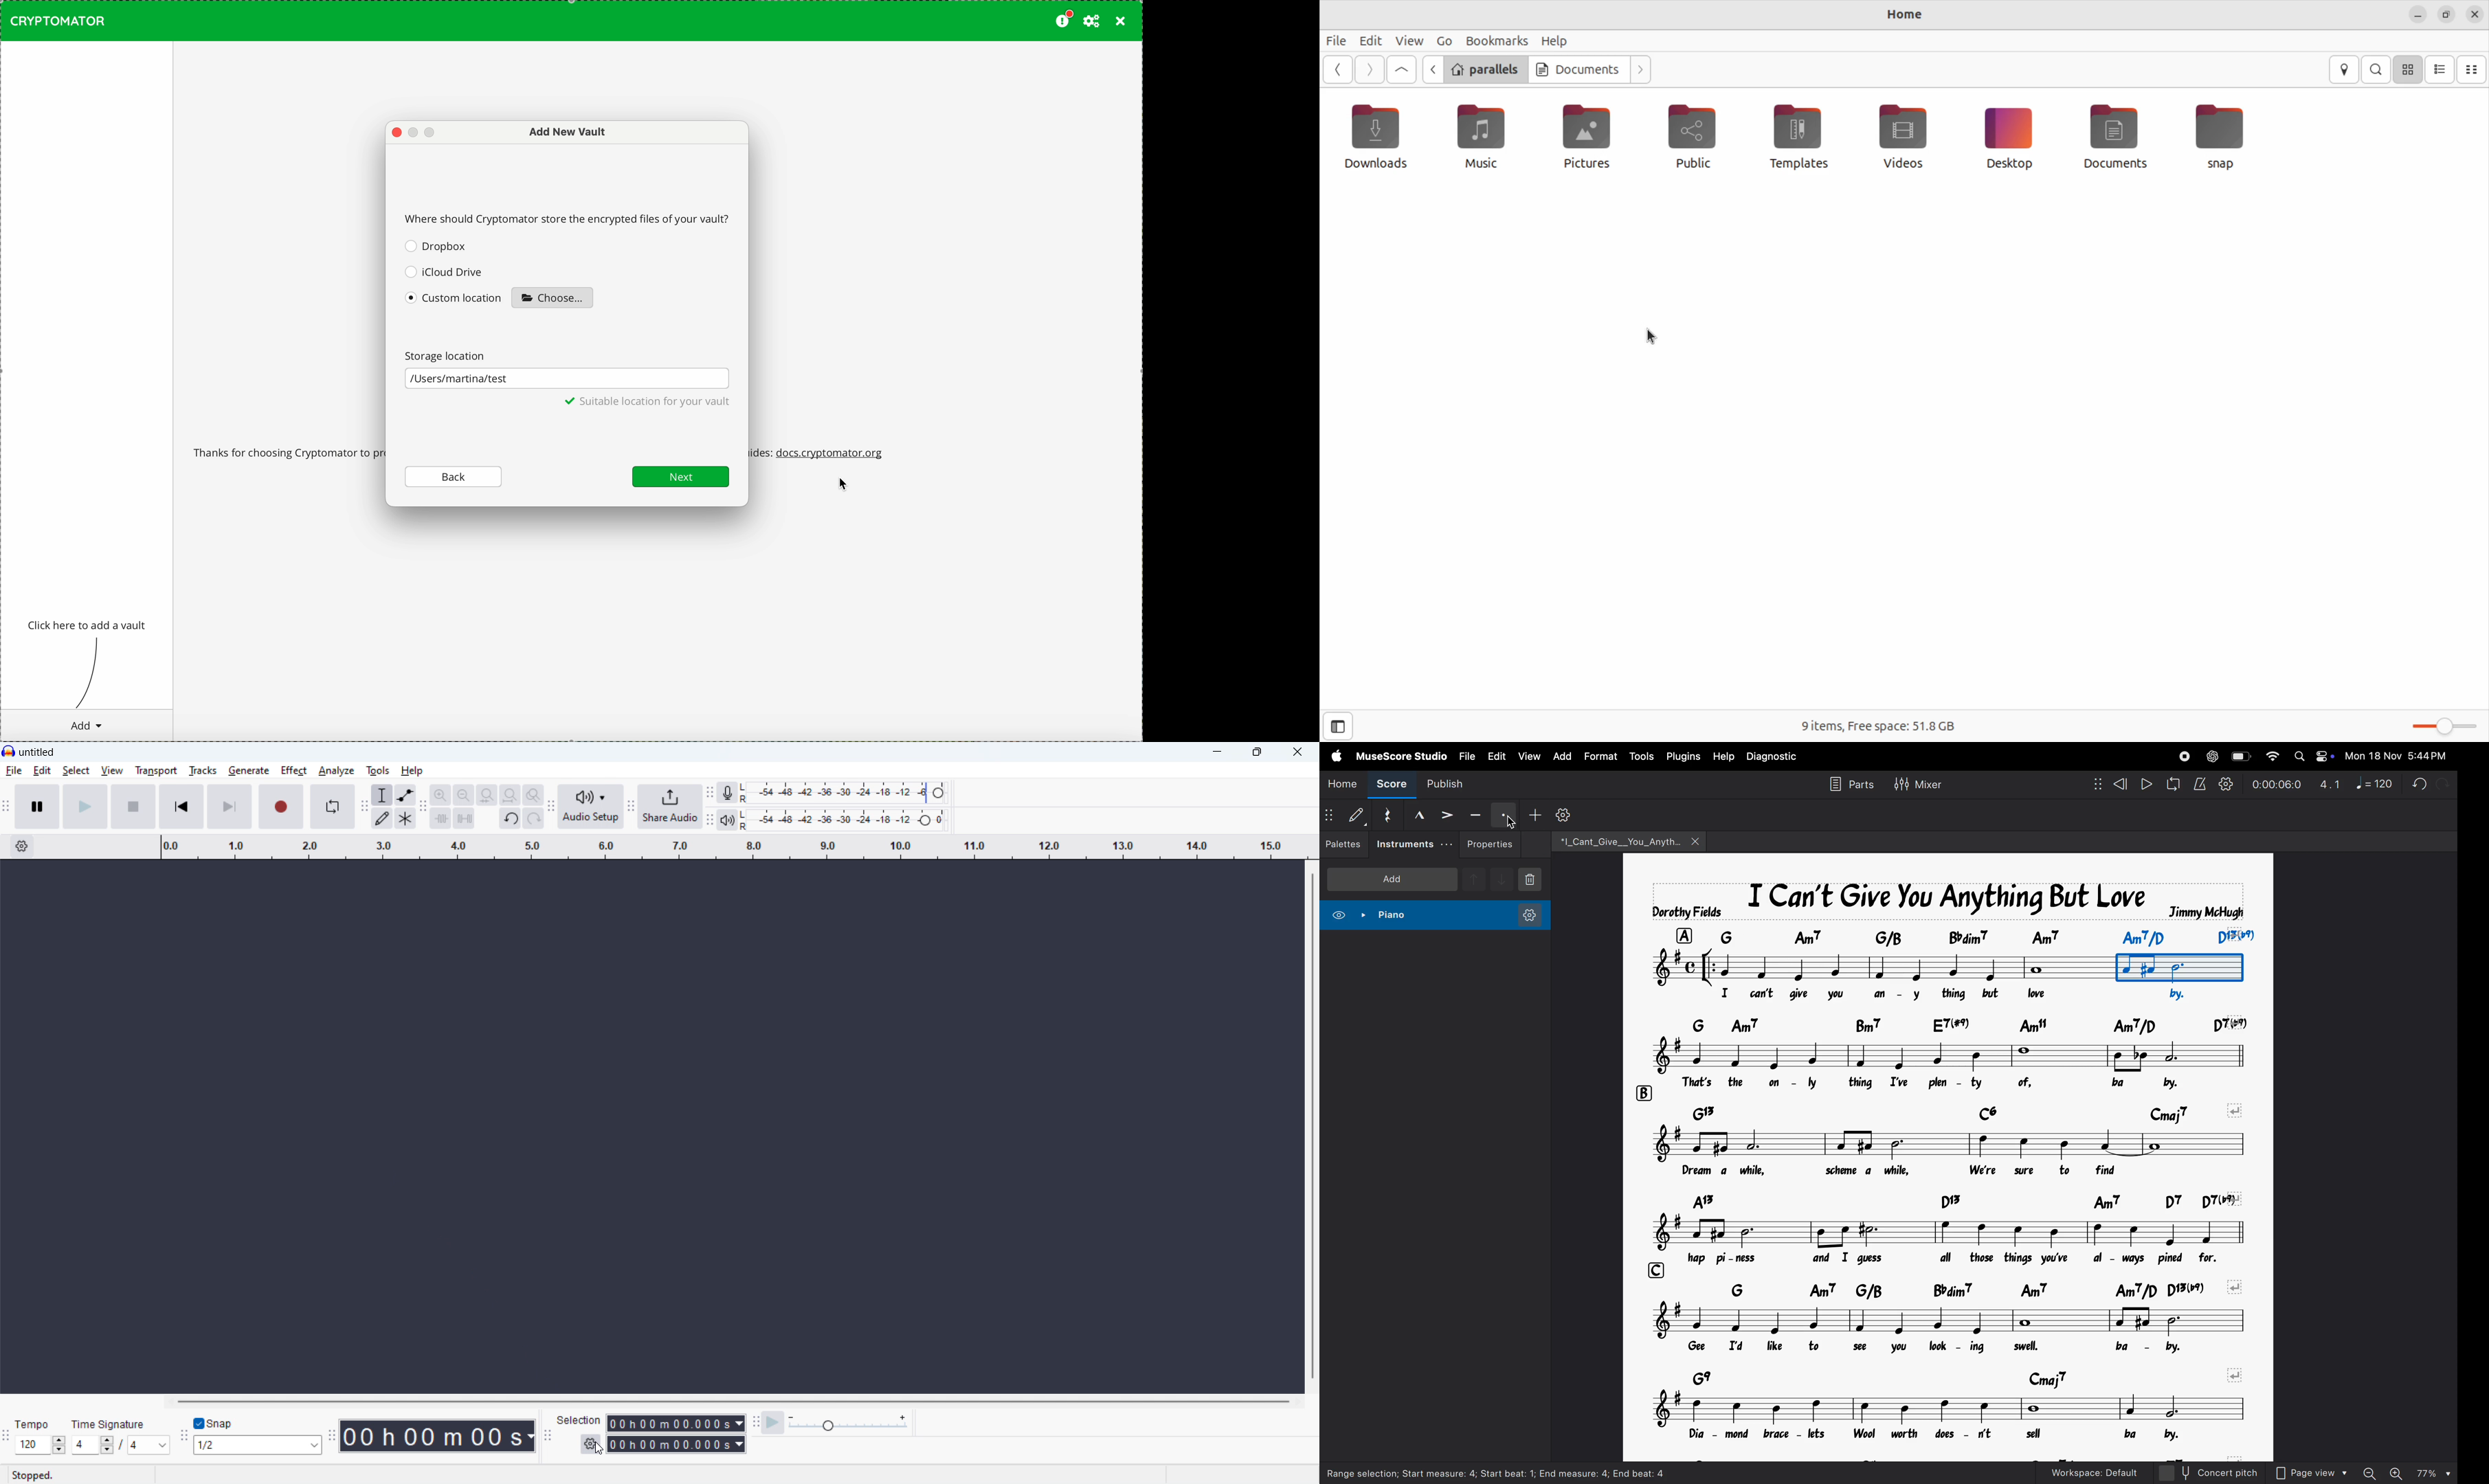 This screenshot has width=2492, height=1484. I want to click on list view, so click(2439, 70).